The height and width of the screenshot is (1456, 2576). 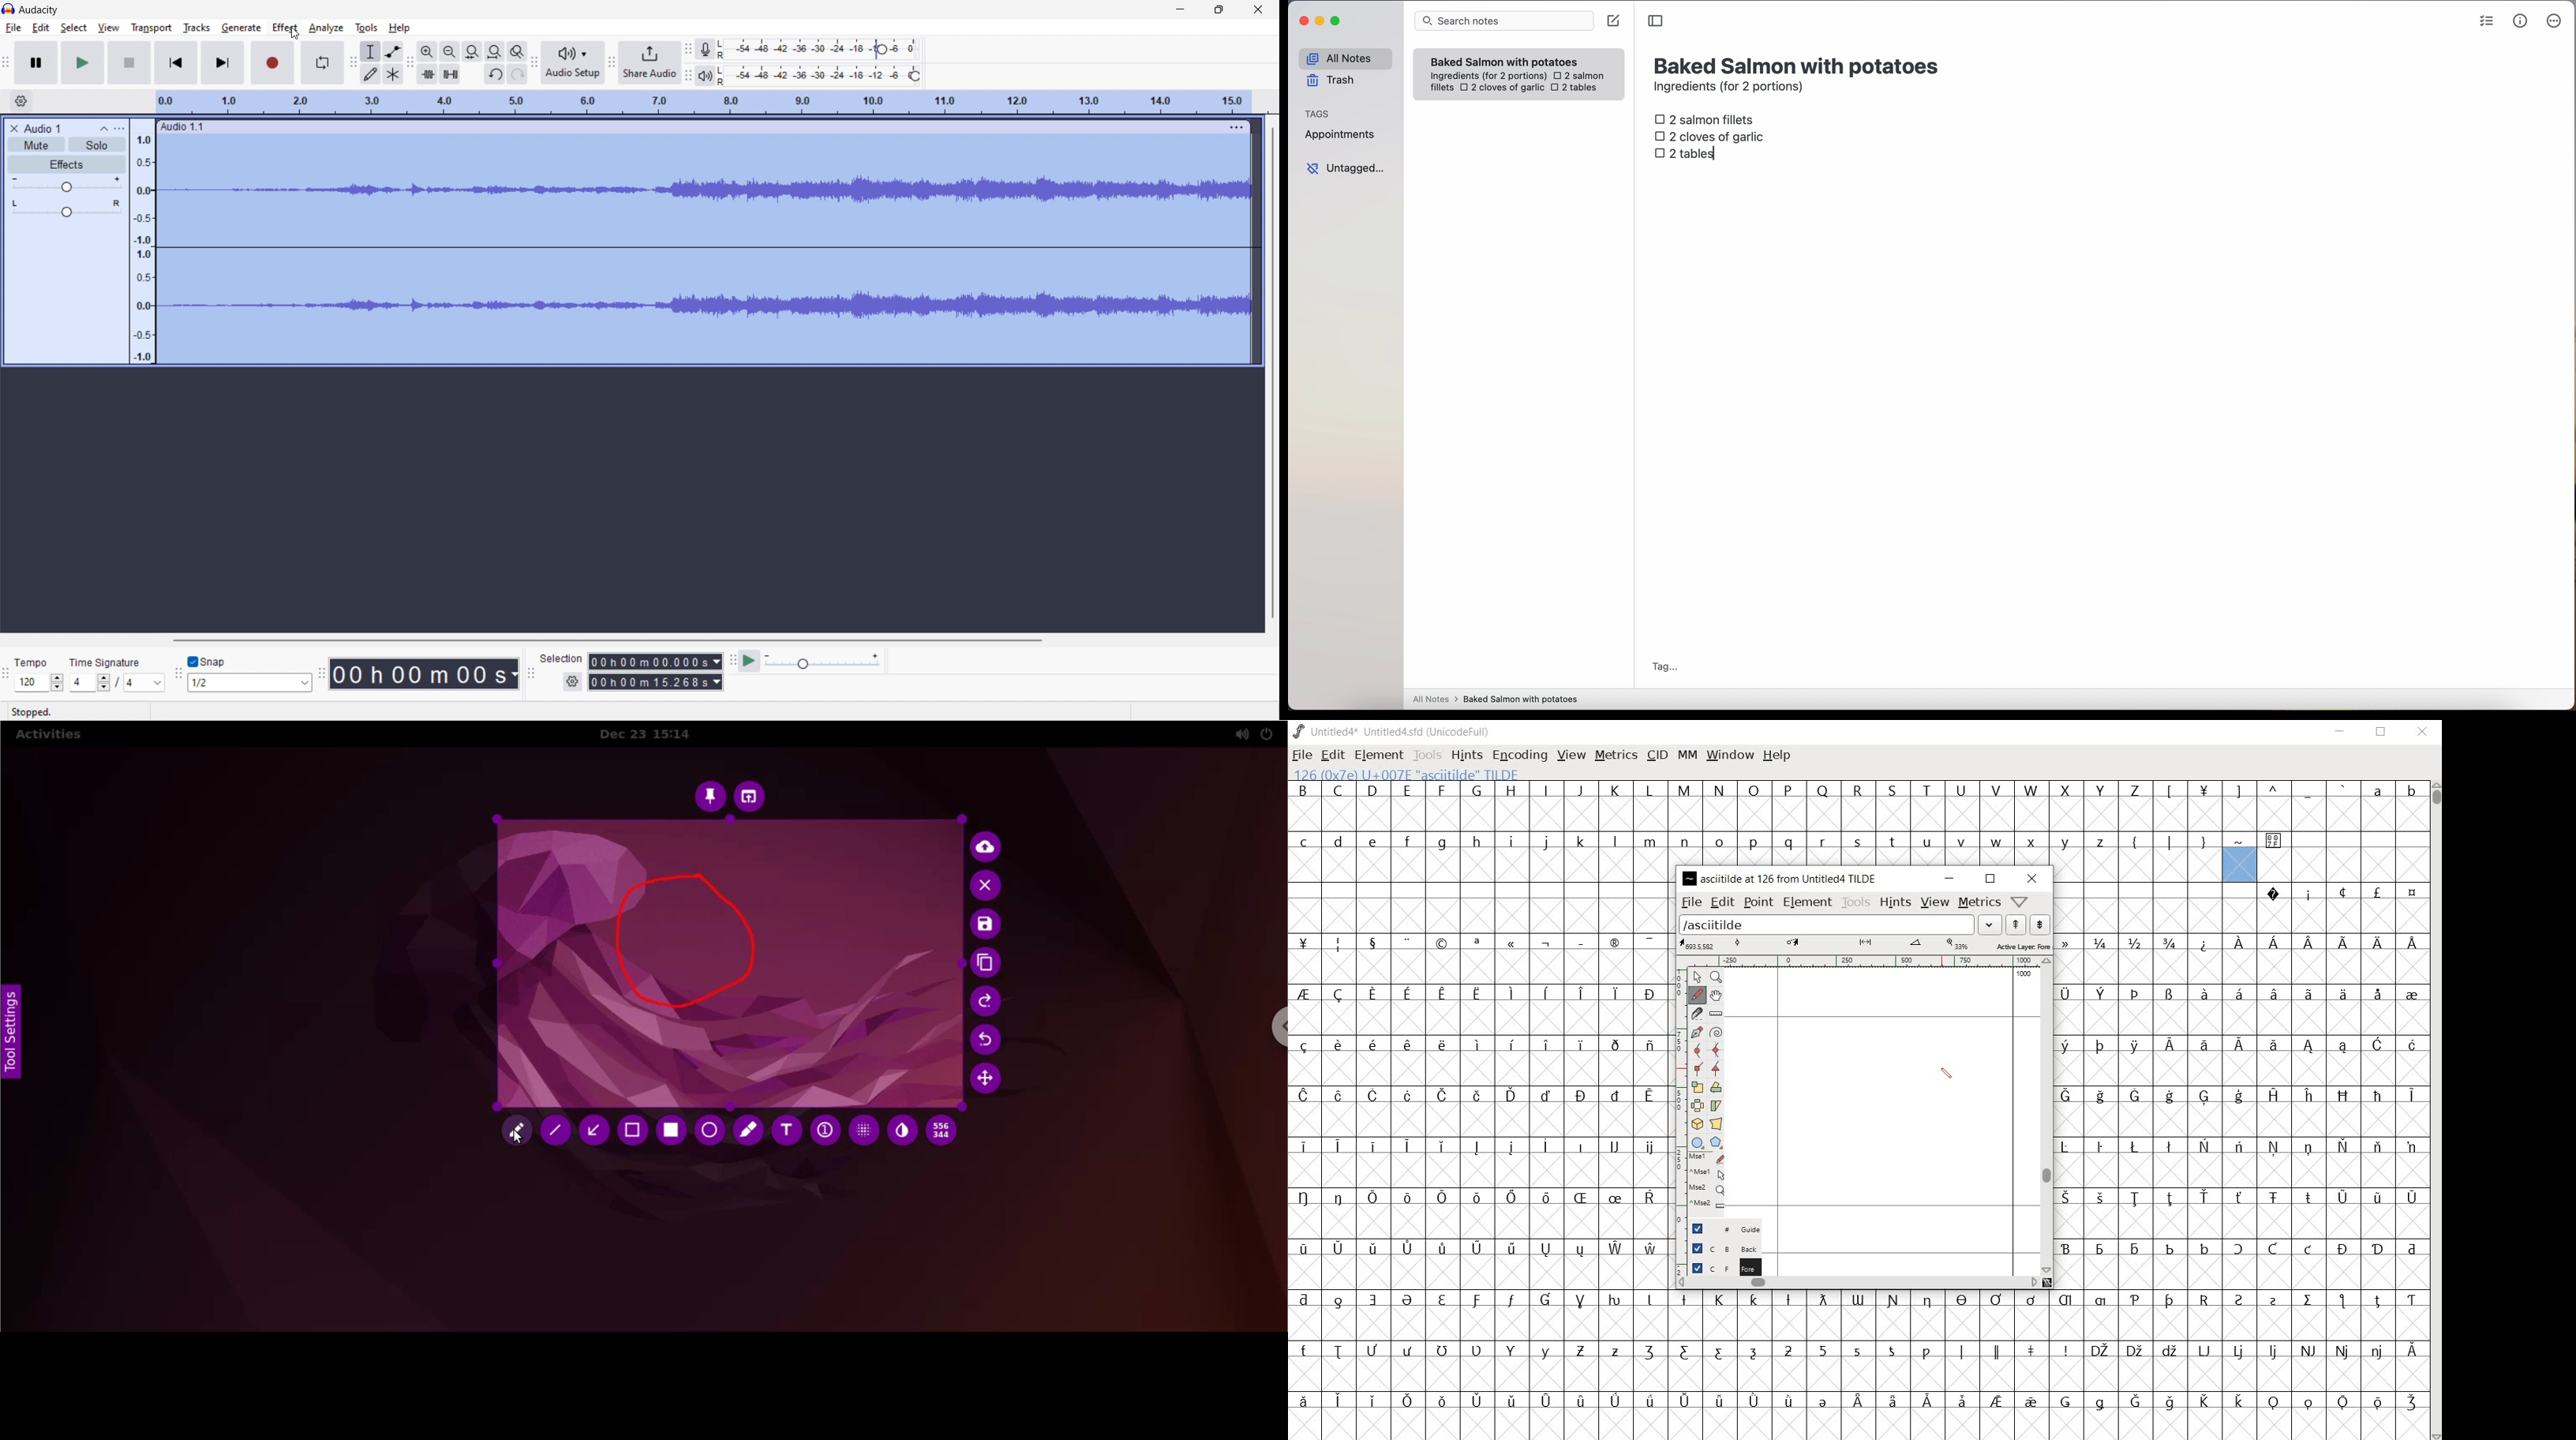 What do you see at coordinates (449, 51) in the screenshot?
I see `zoom out` at bounding box center [449, 51].